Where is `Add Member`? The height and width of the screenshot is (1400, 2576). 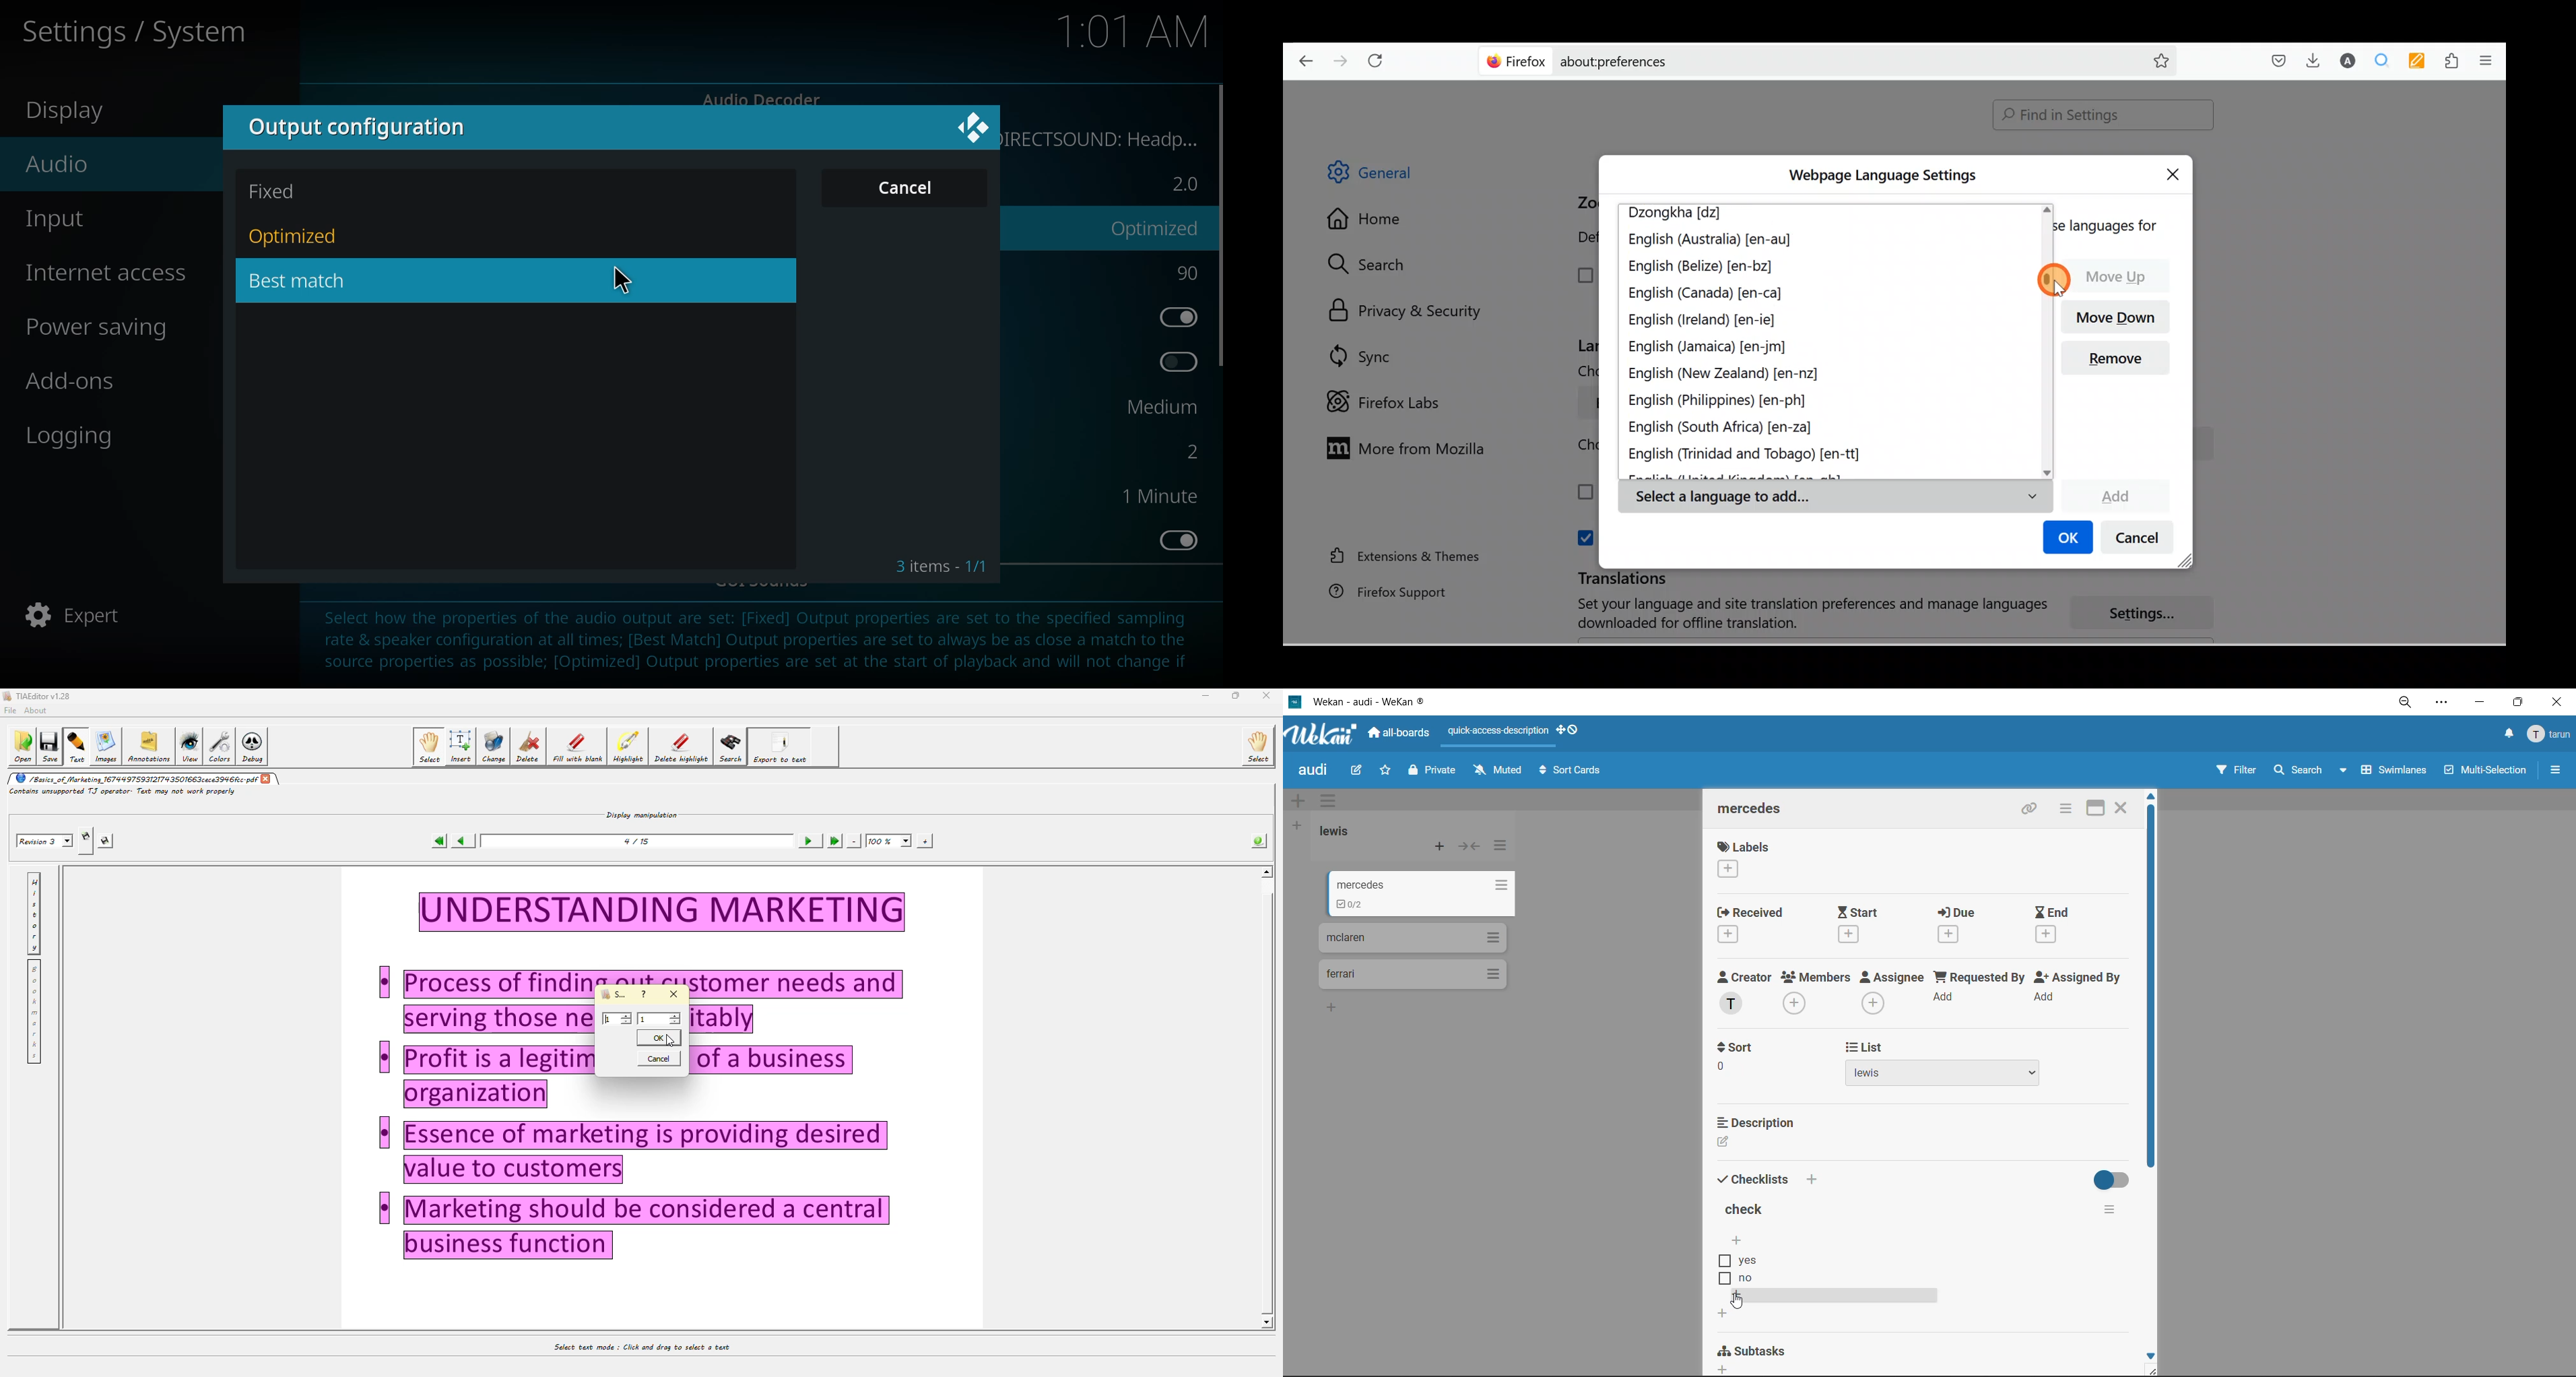 Add Member is located at coordinates (1796, 1004).